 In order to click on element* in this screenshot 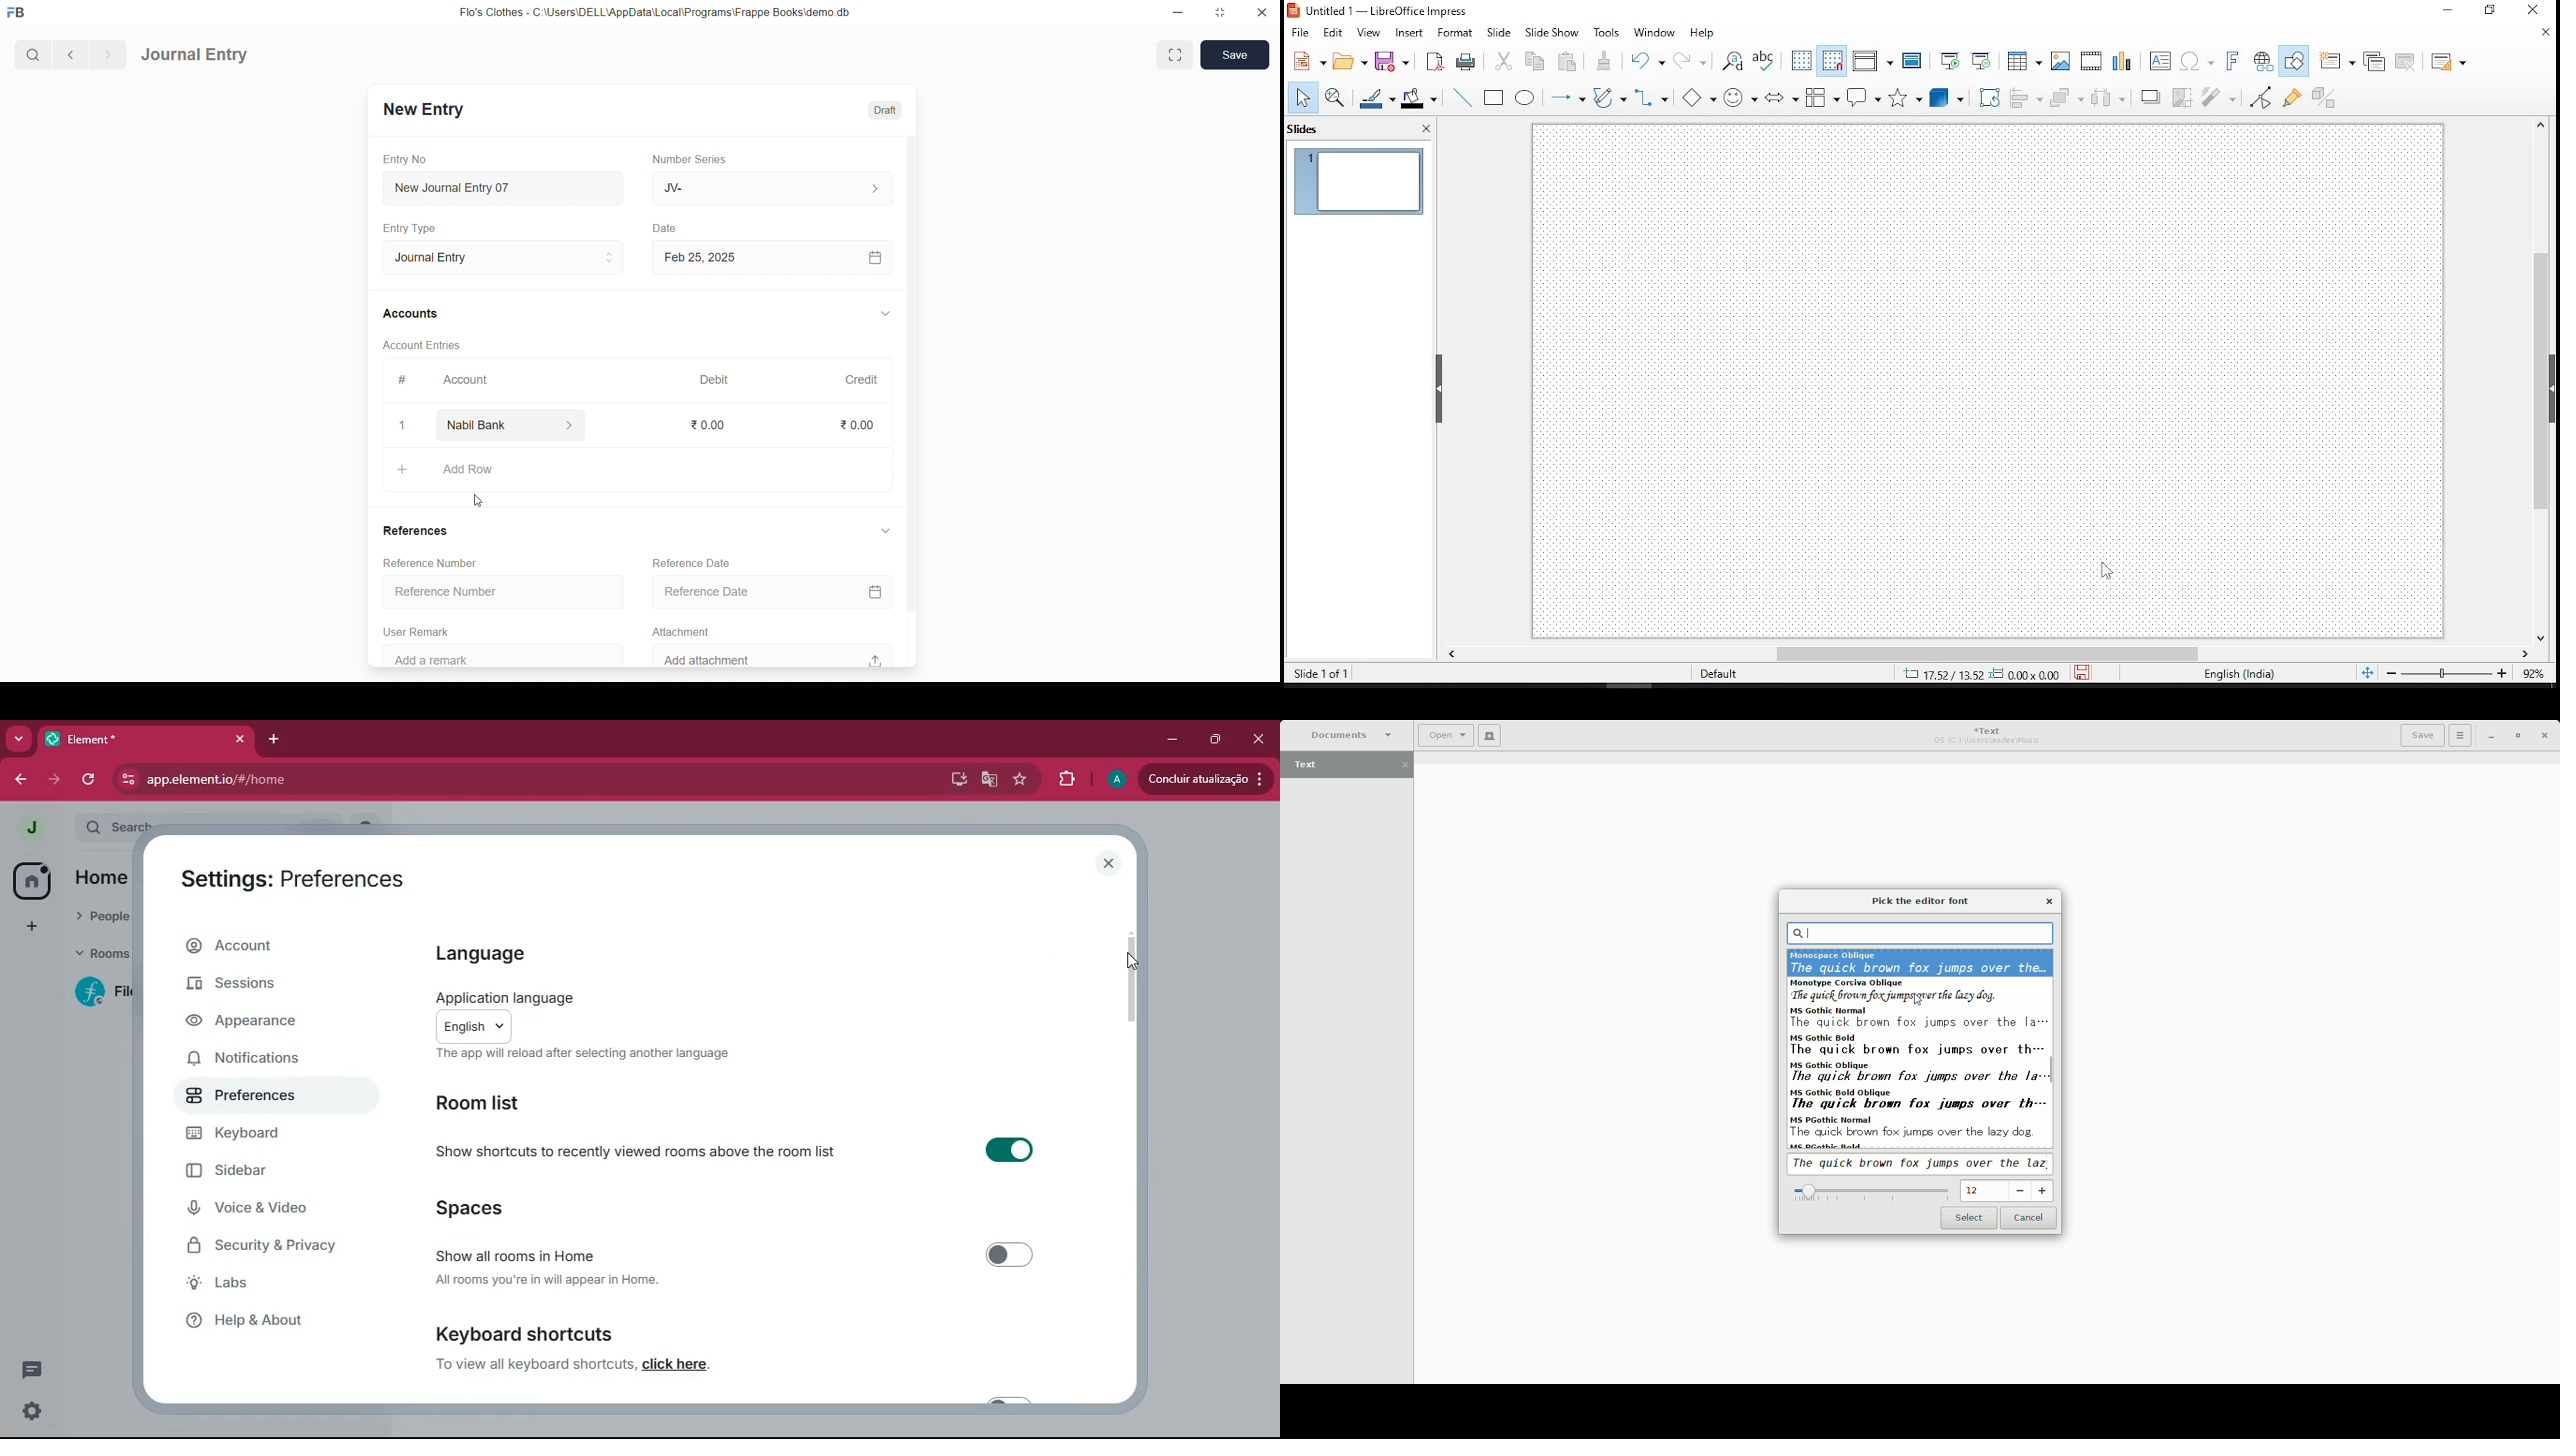, I will do `click(84, 738)`.